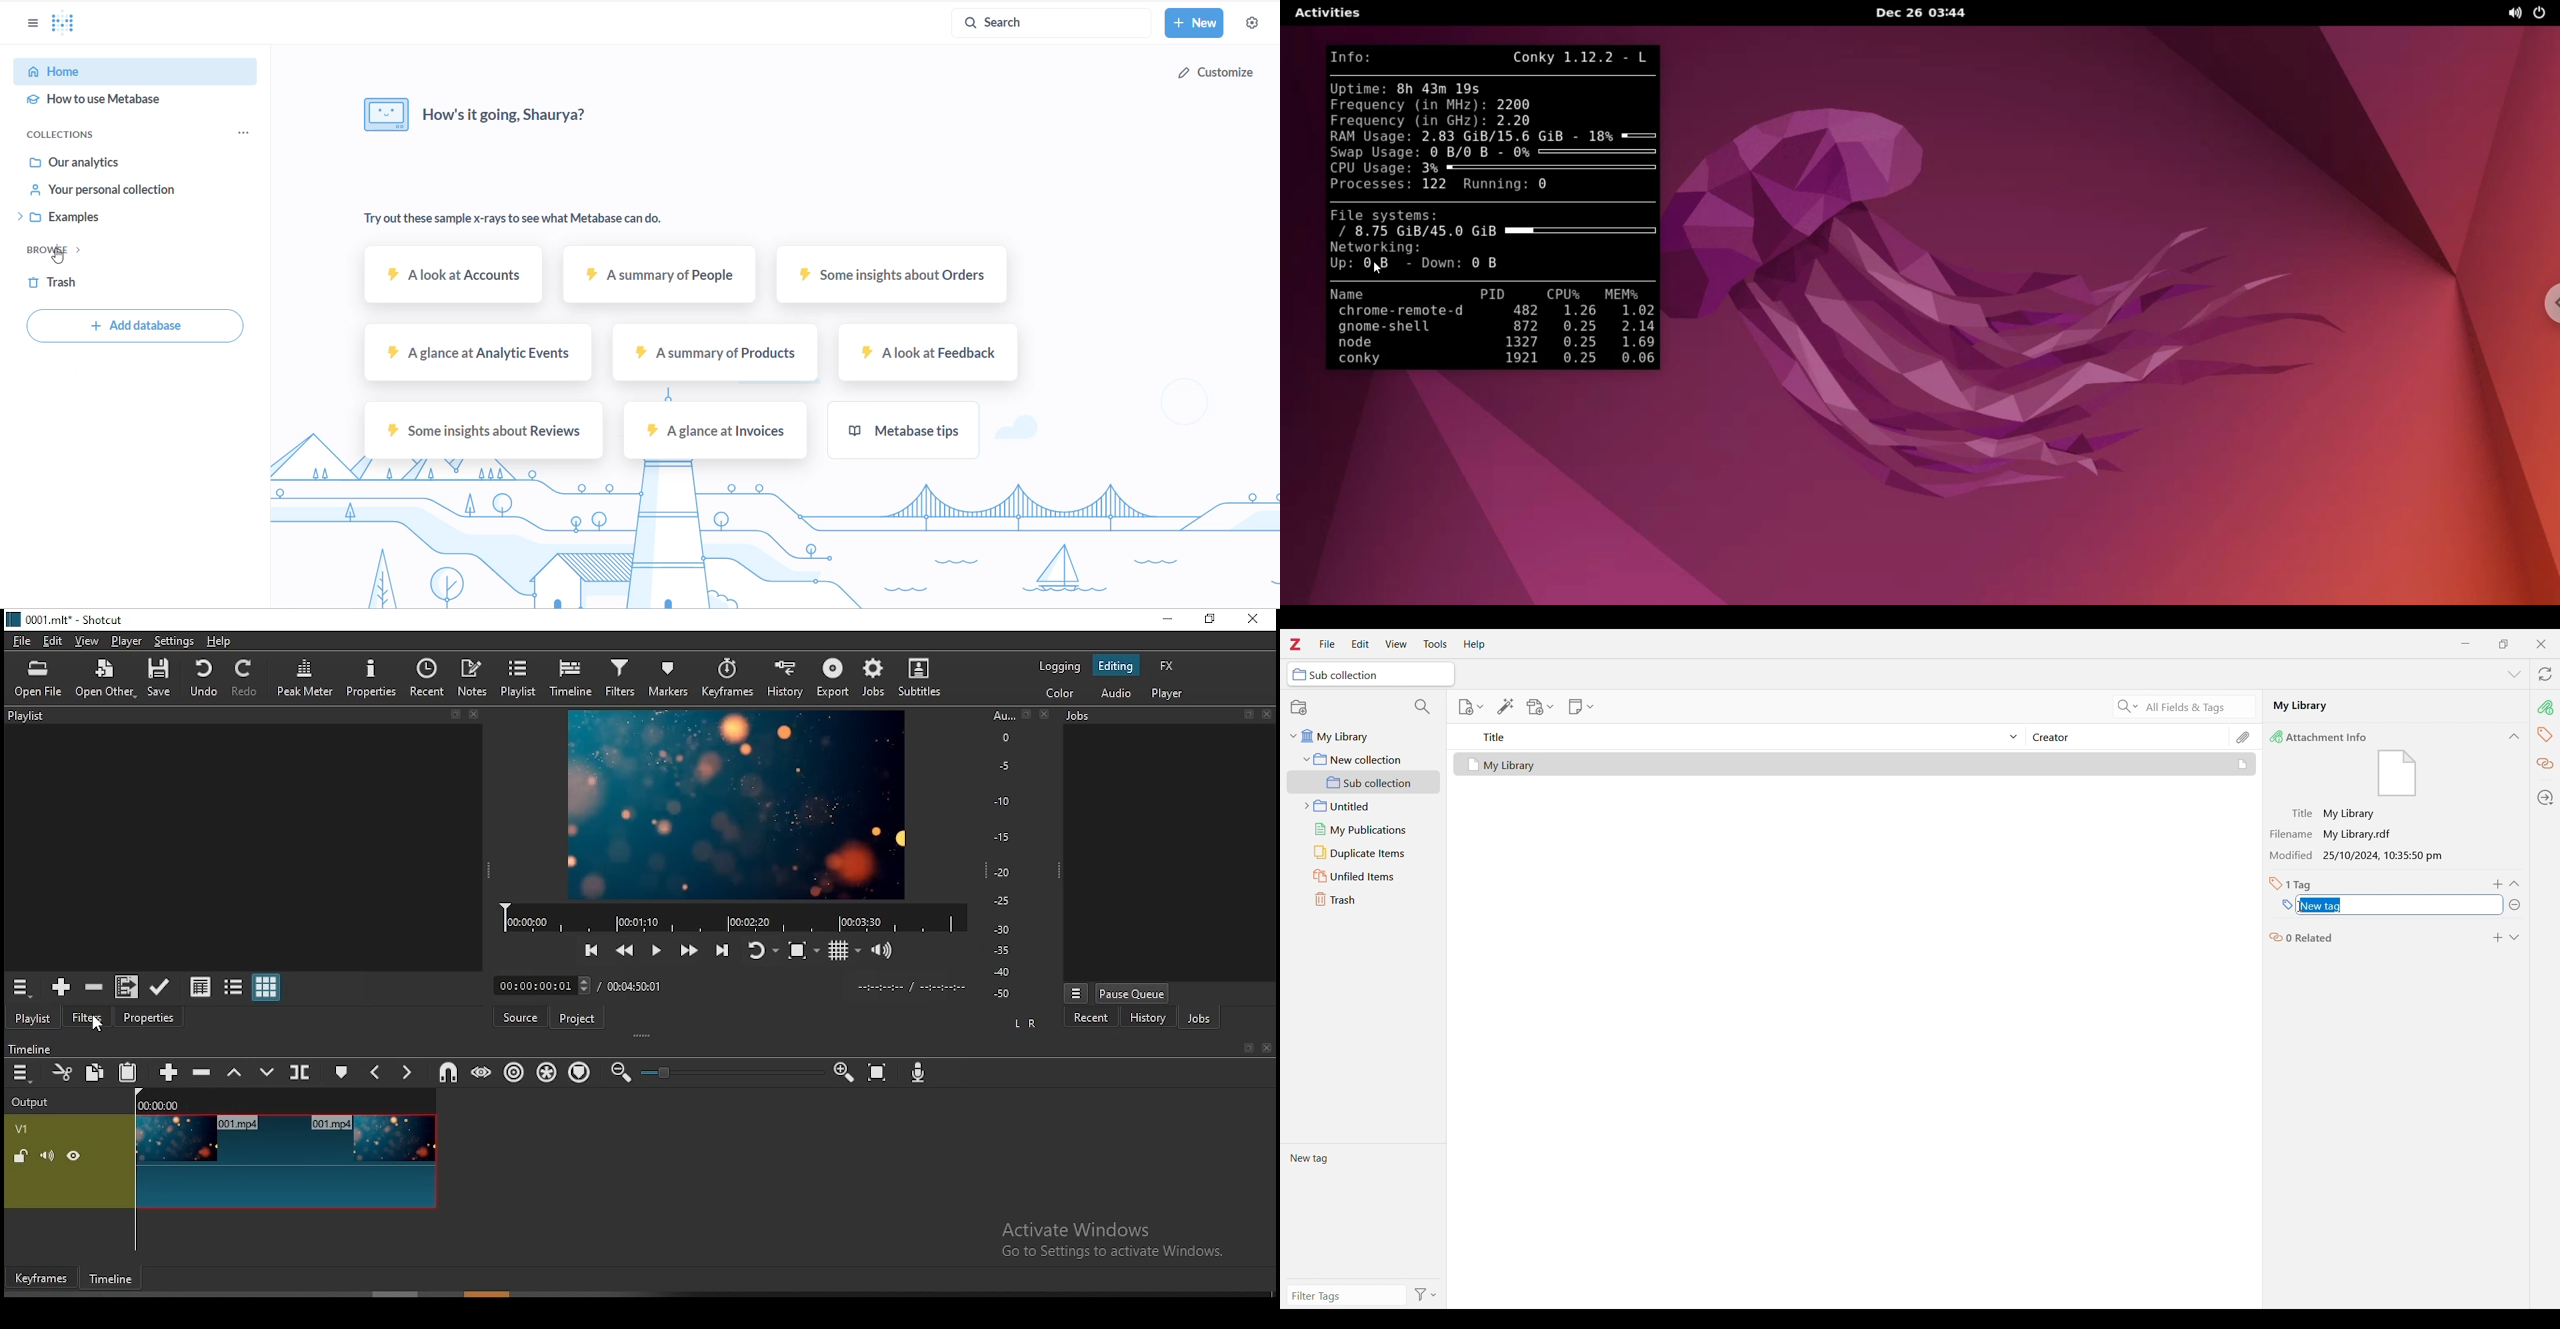 The width and height of the screenshot is (2576, 1344). I want to click on Unfiled items folder, so click(1363, 876).